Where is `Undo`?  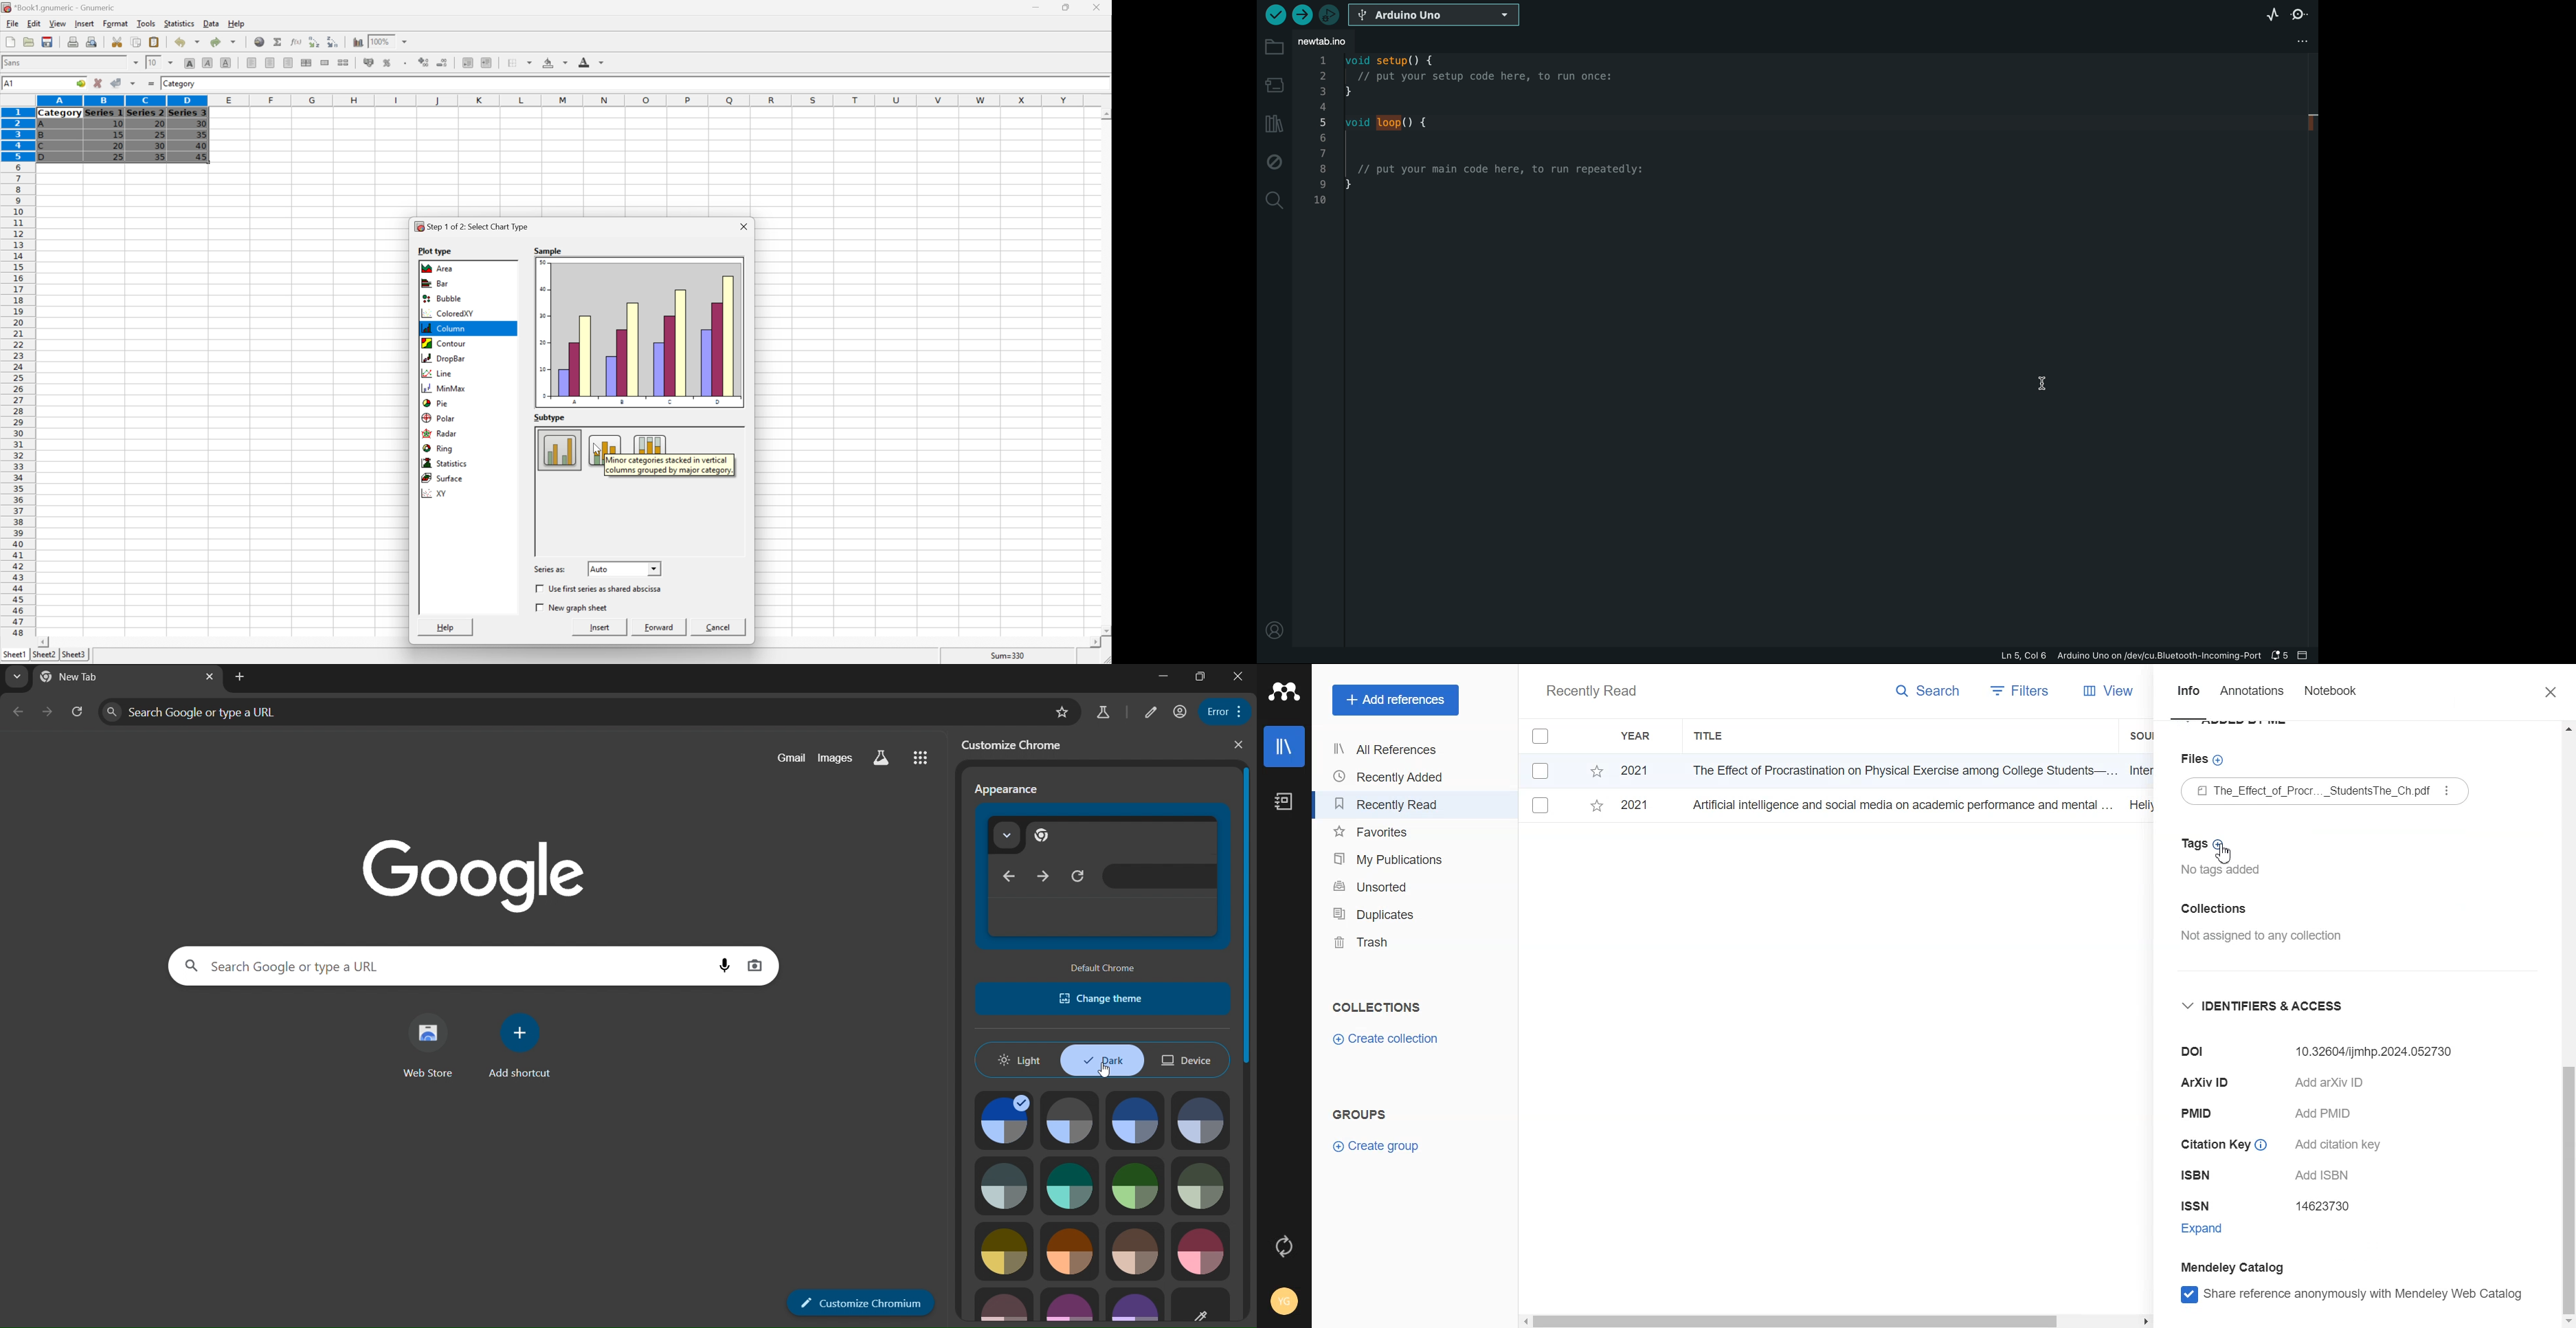
Undo is located at coordinates (188, 40).